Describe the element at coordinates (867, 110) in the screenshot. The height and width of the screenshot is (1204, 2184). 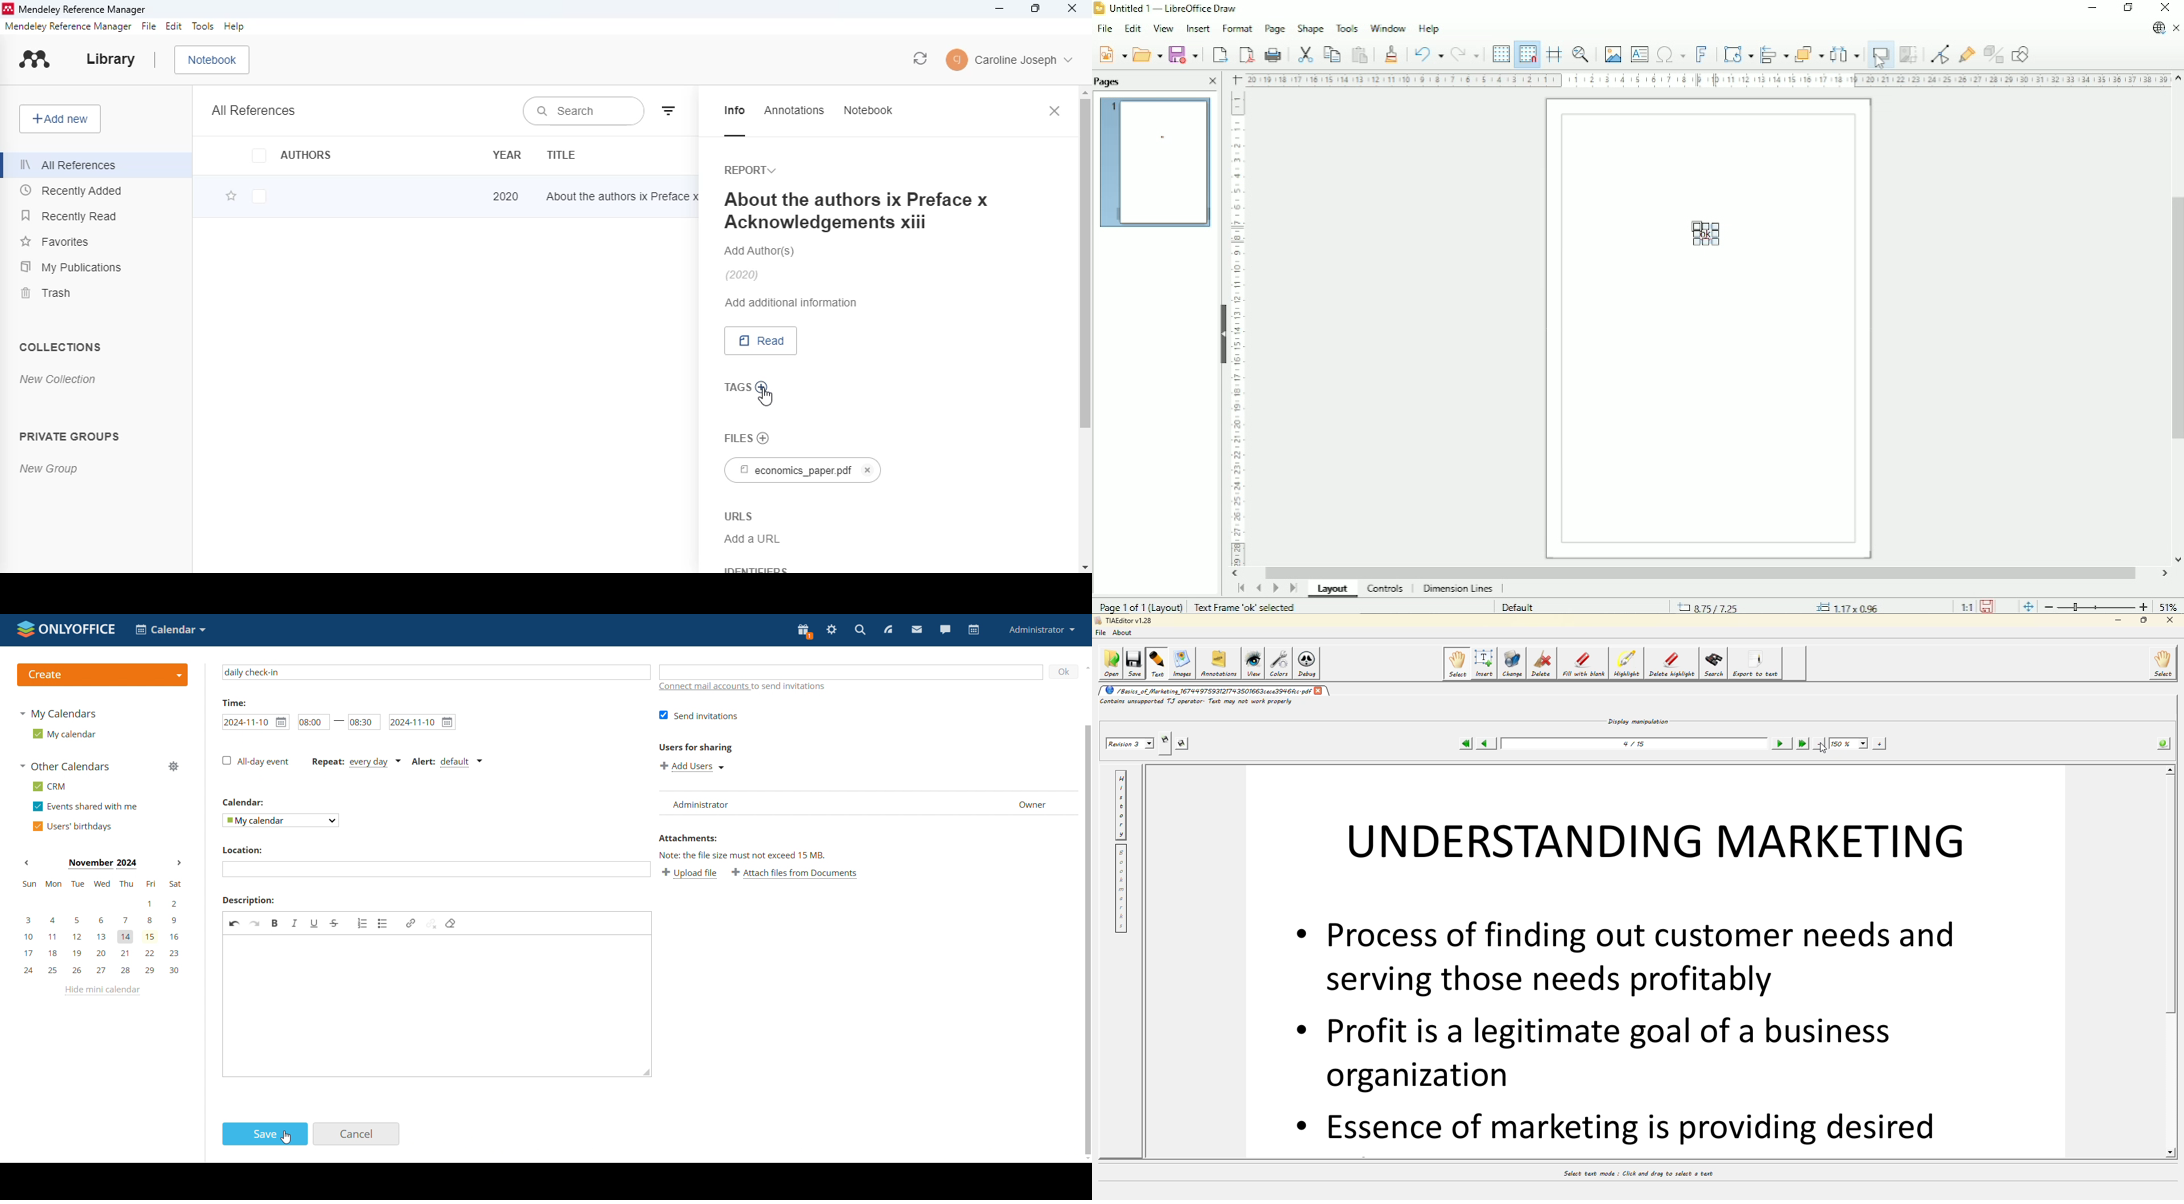
I see `notebook` at that location.